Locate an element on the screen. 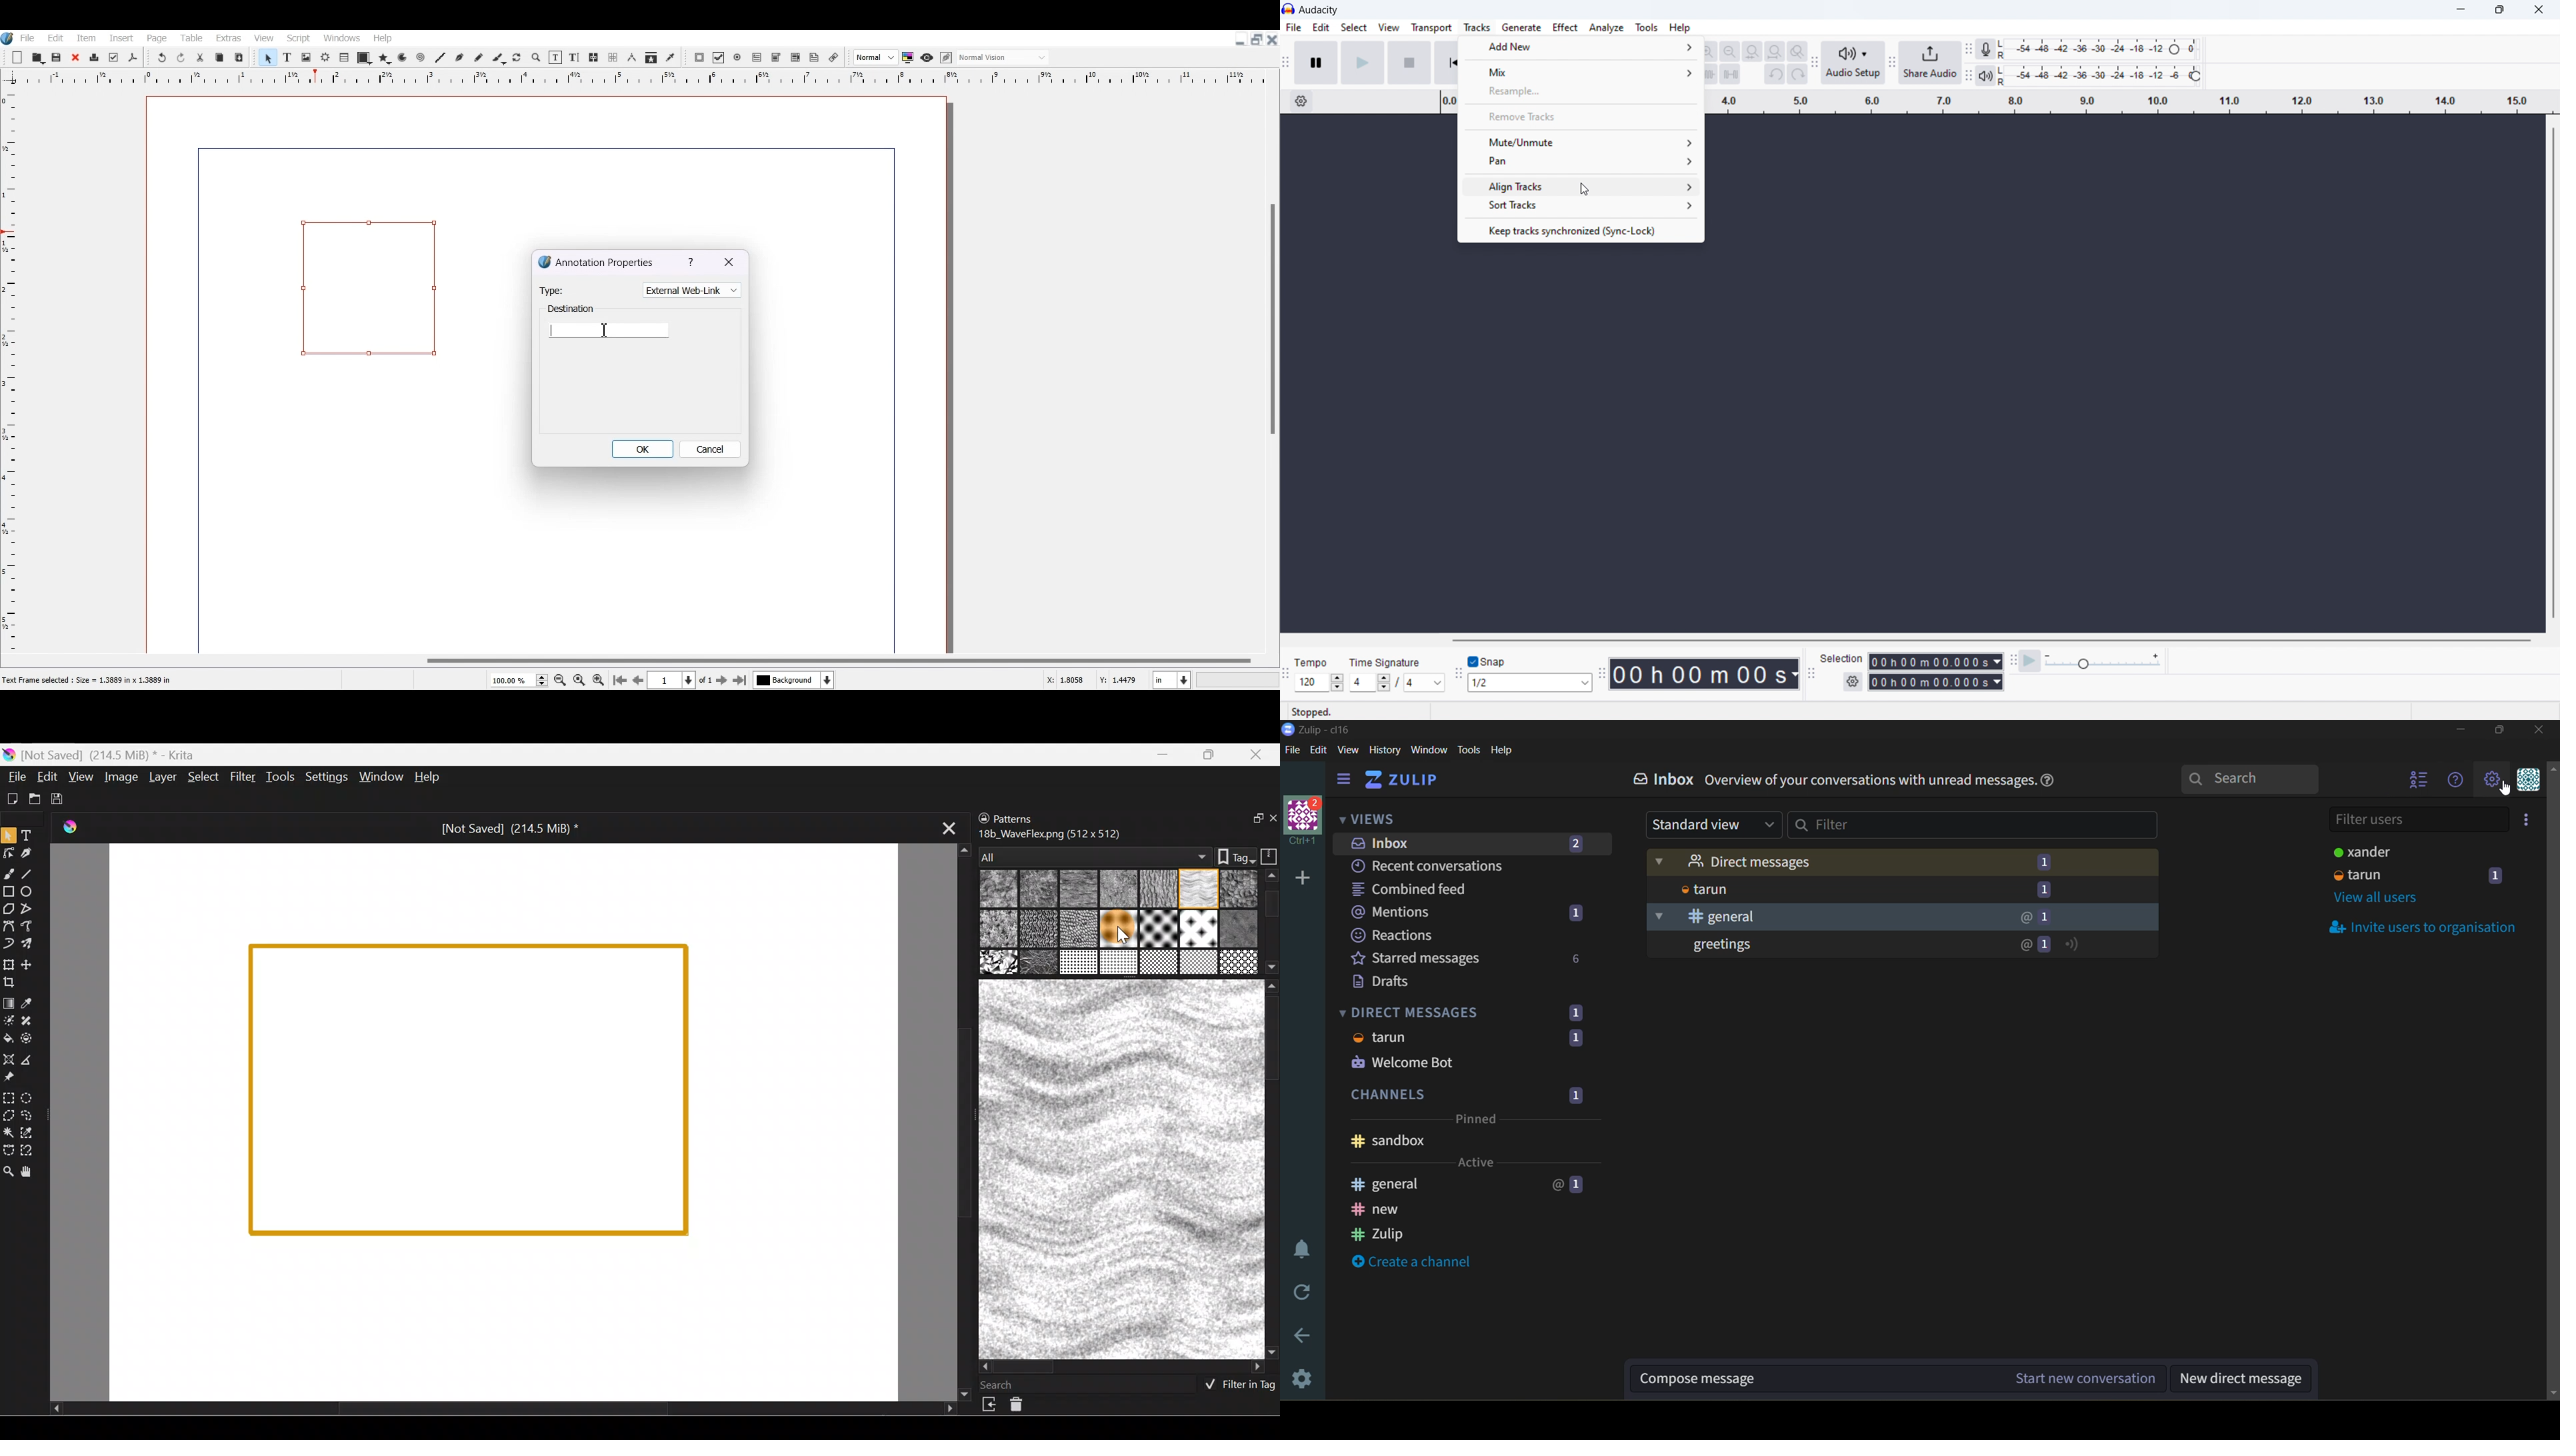 The height and width of the screenshot is (1456, 2576). PDF Combo Box is located at coordinates (776, 58).